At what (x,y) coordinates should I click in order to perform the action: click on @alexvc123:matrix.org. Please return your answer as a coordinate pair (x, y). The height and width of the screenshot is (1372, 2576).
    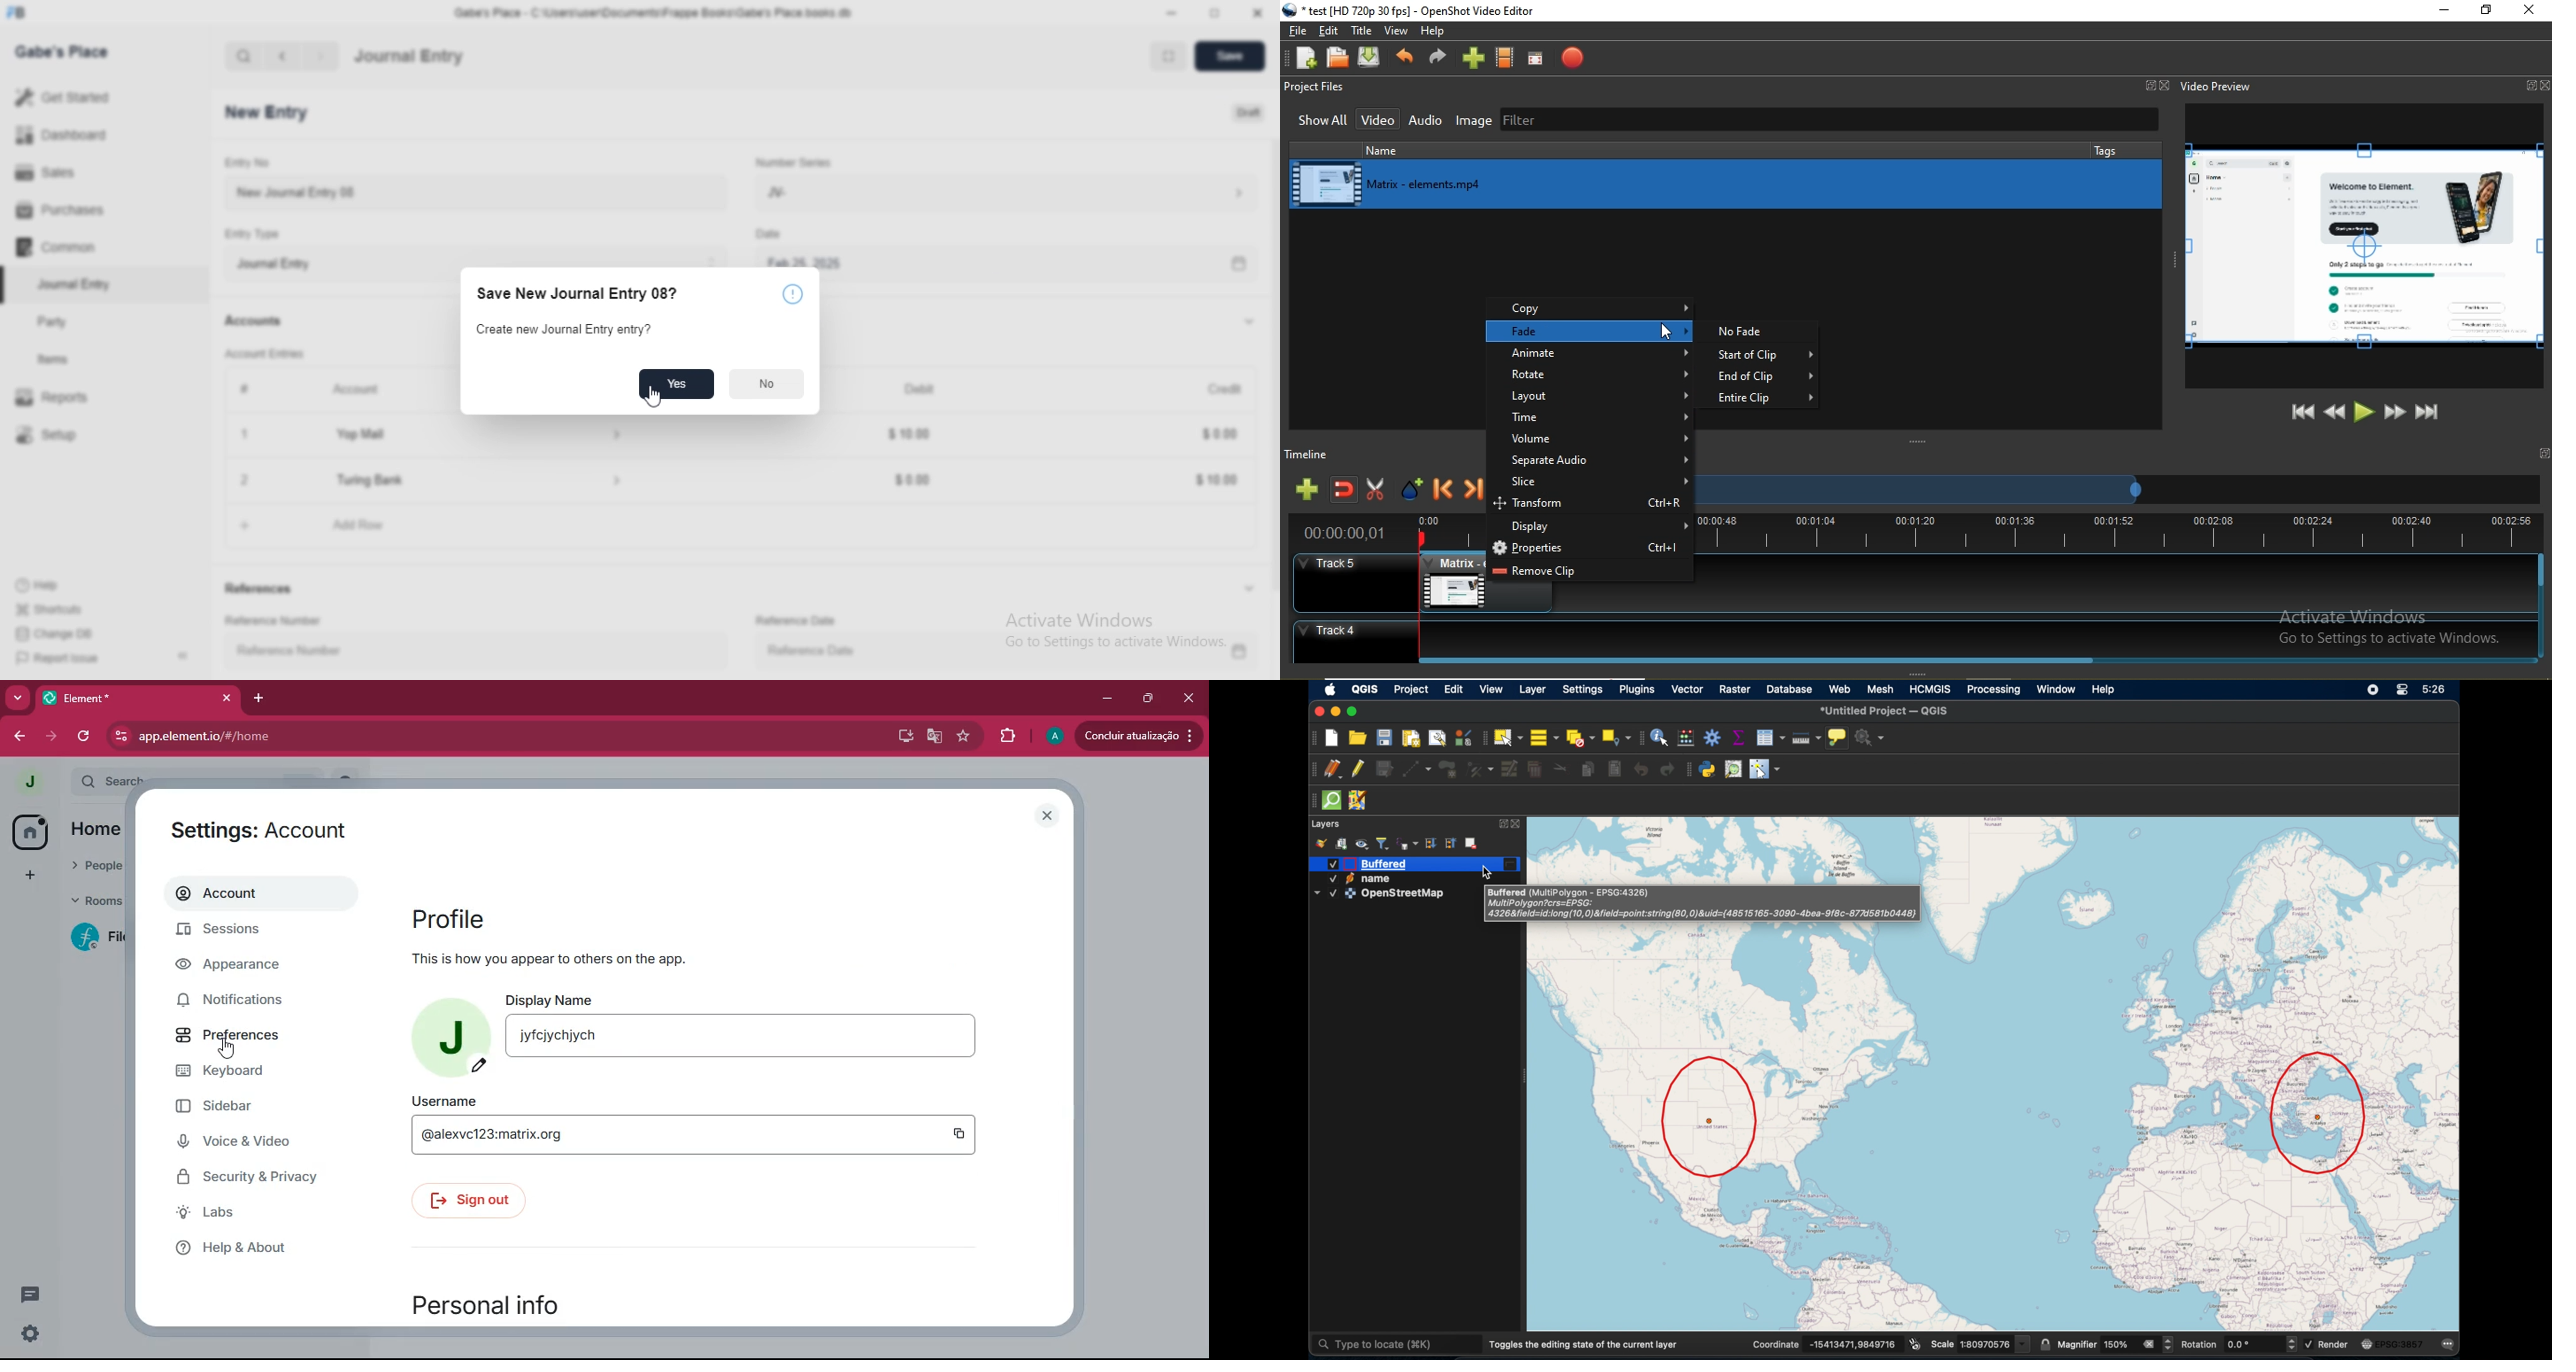
    Looking at the image, I should click on (646, 1134).